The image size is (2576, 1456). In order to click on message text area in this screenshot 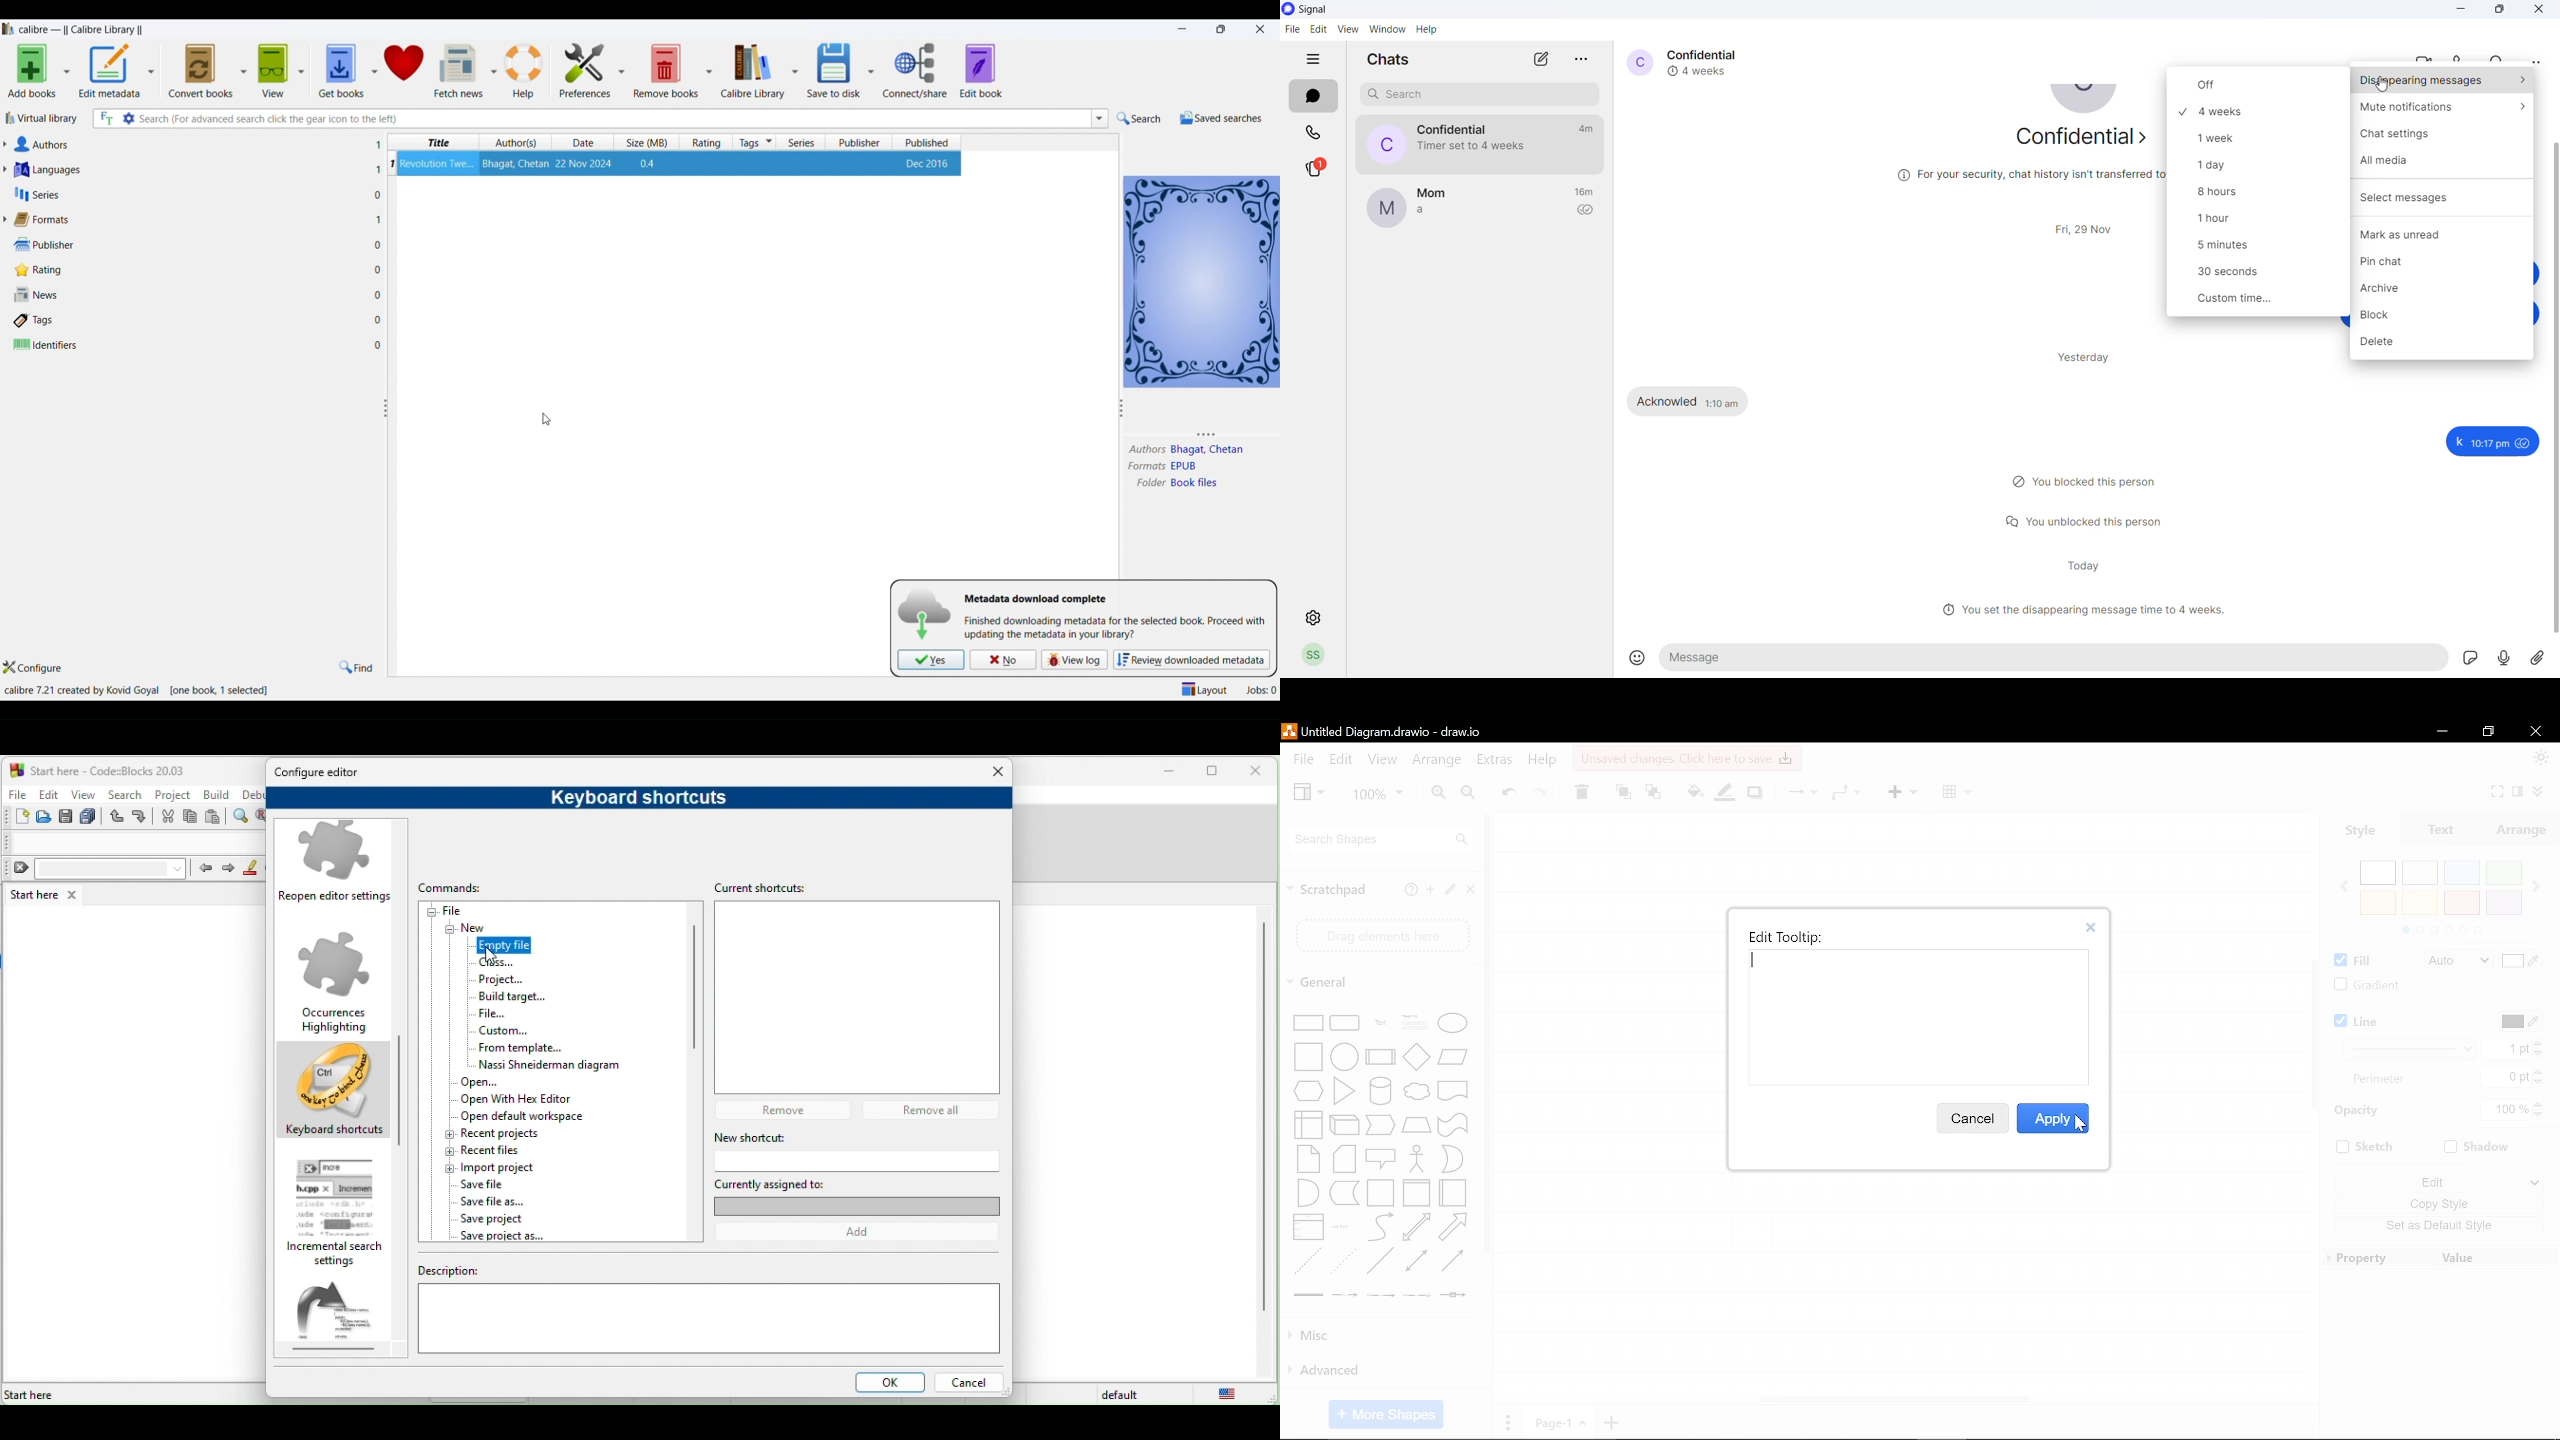, I will do `click(2057, 659)`.